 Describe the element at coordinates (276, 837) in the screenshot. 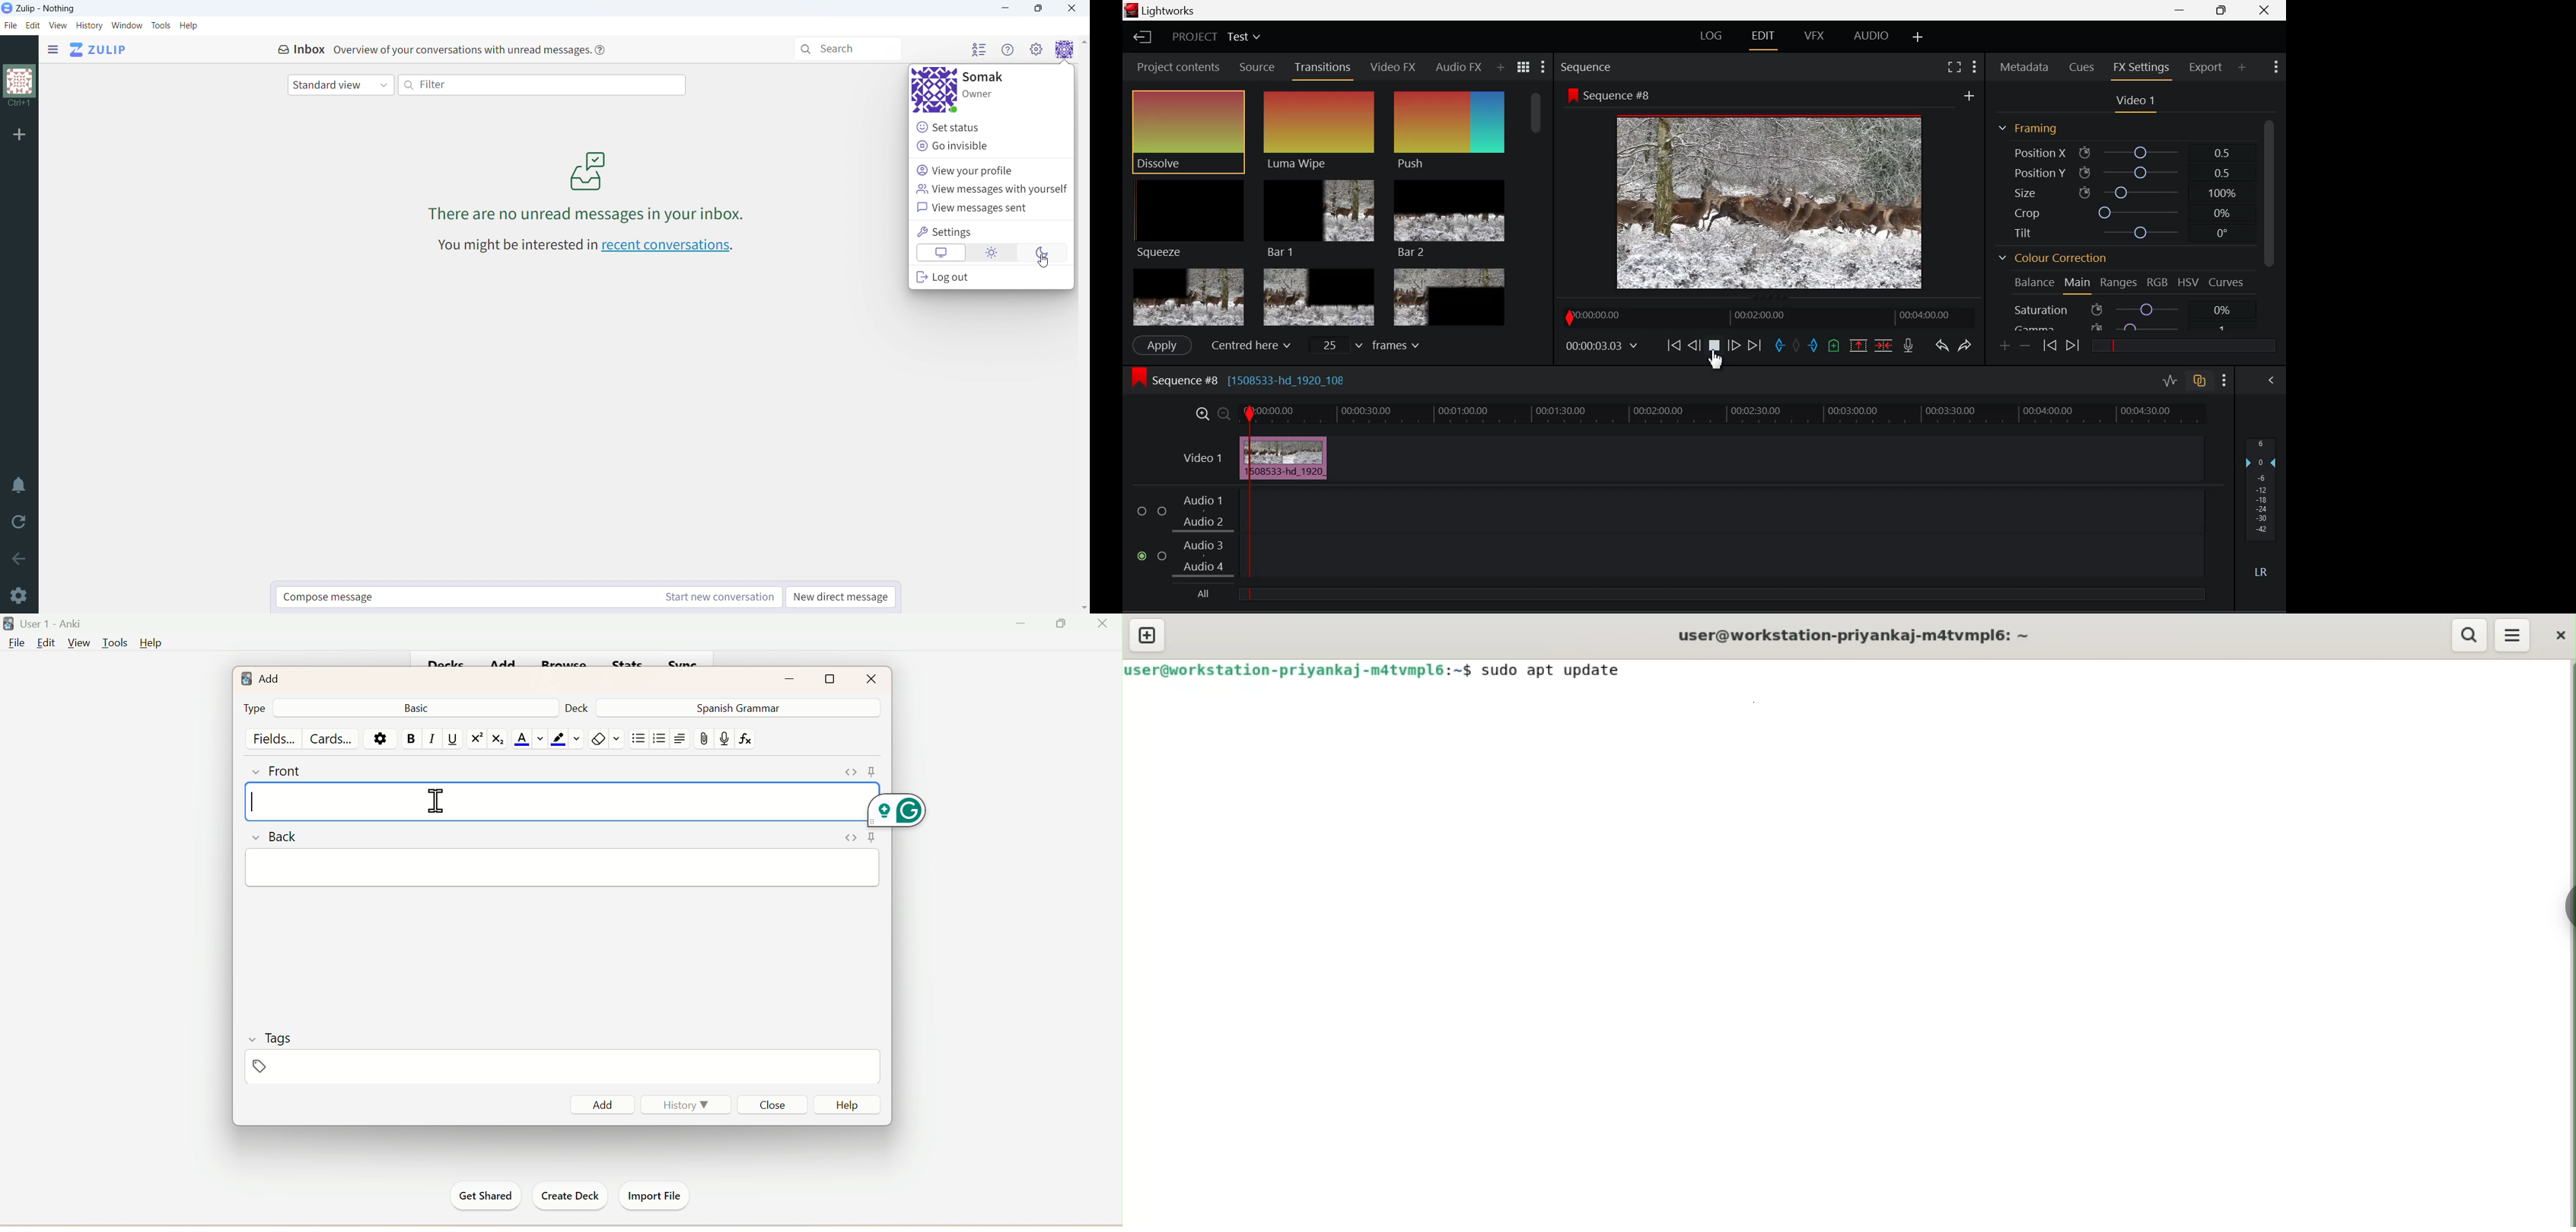

I see `` at that location.